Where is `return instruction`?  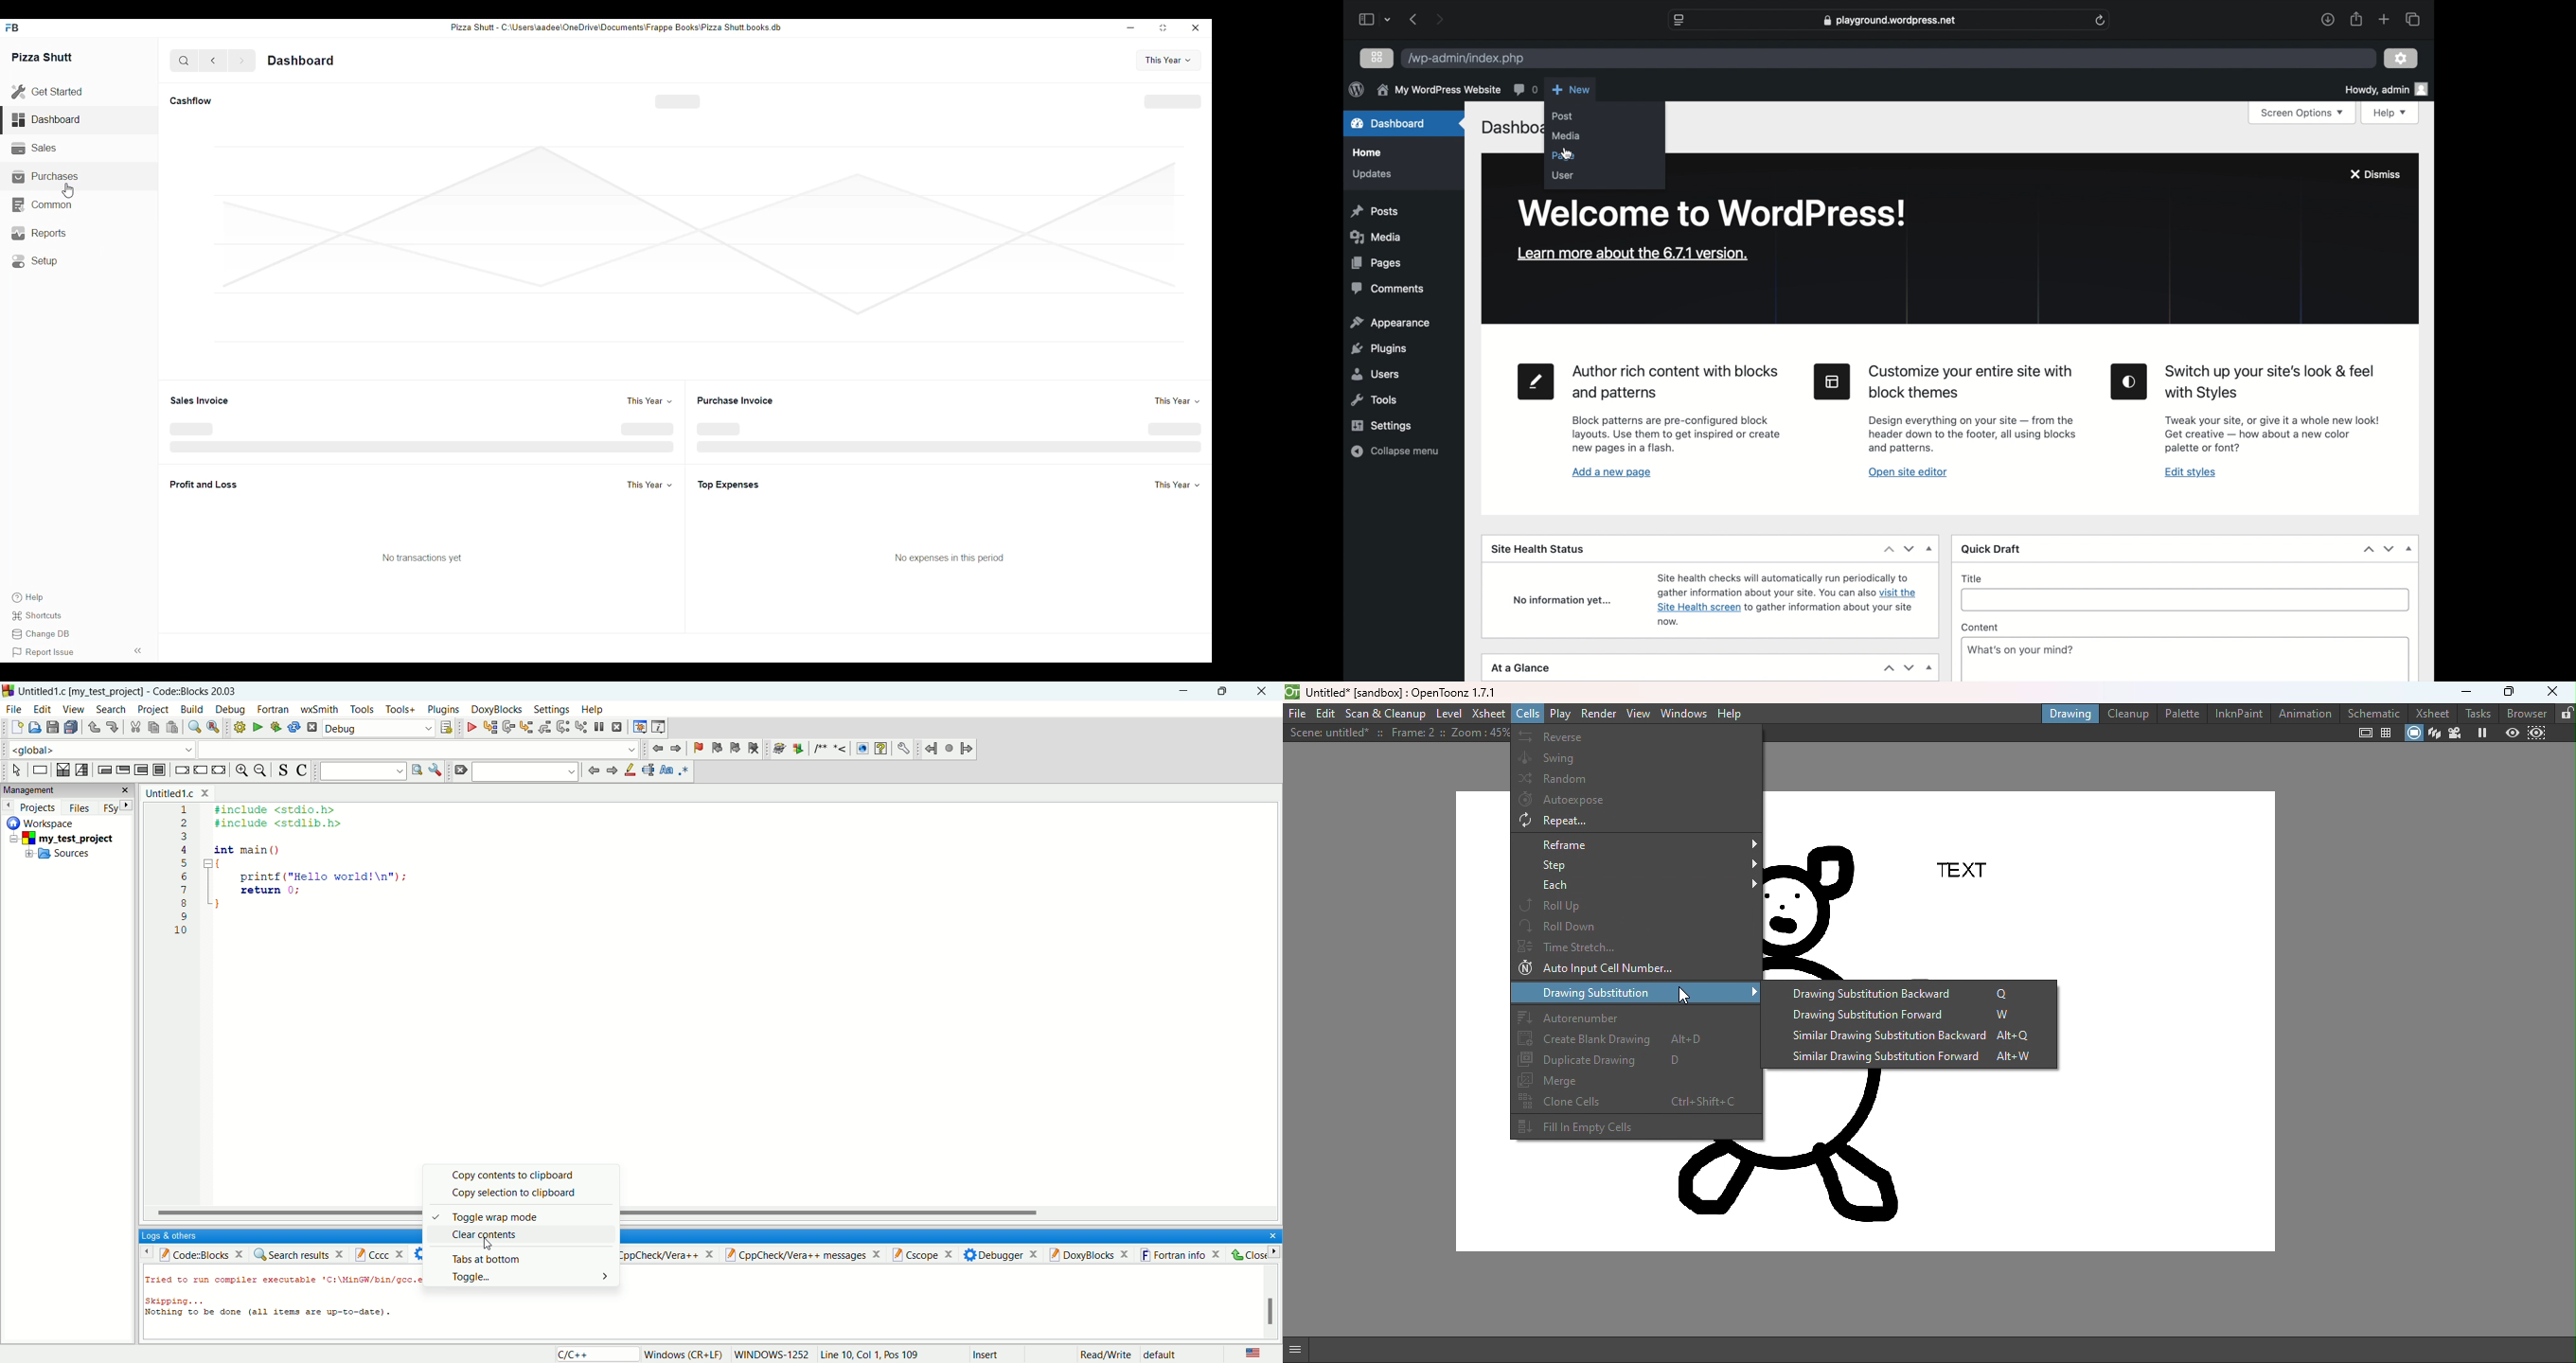 return instruction is located at coordinates (219, 770).